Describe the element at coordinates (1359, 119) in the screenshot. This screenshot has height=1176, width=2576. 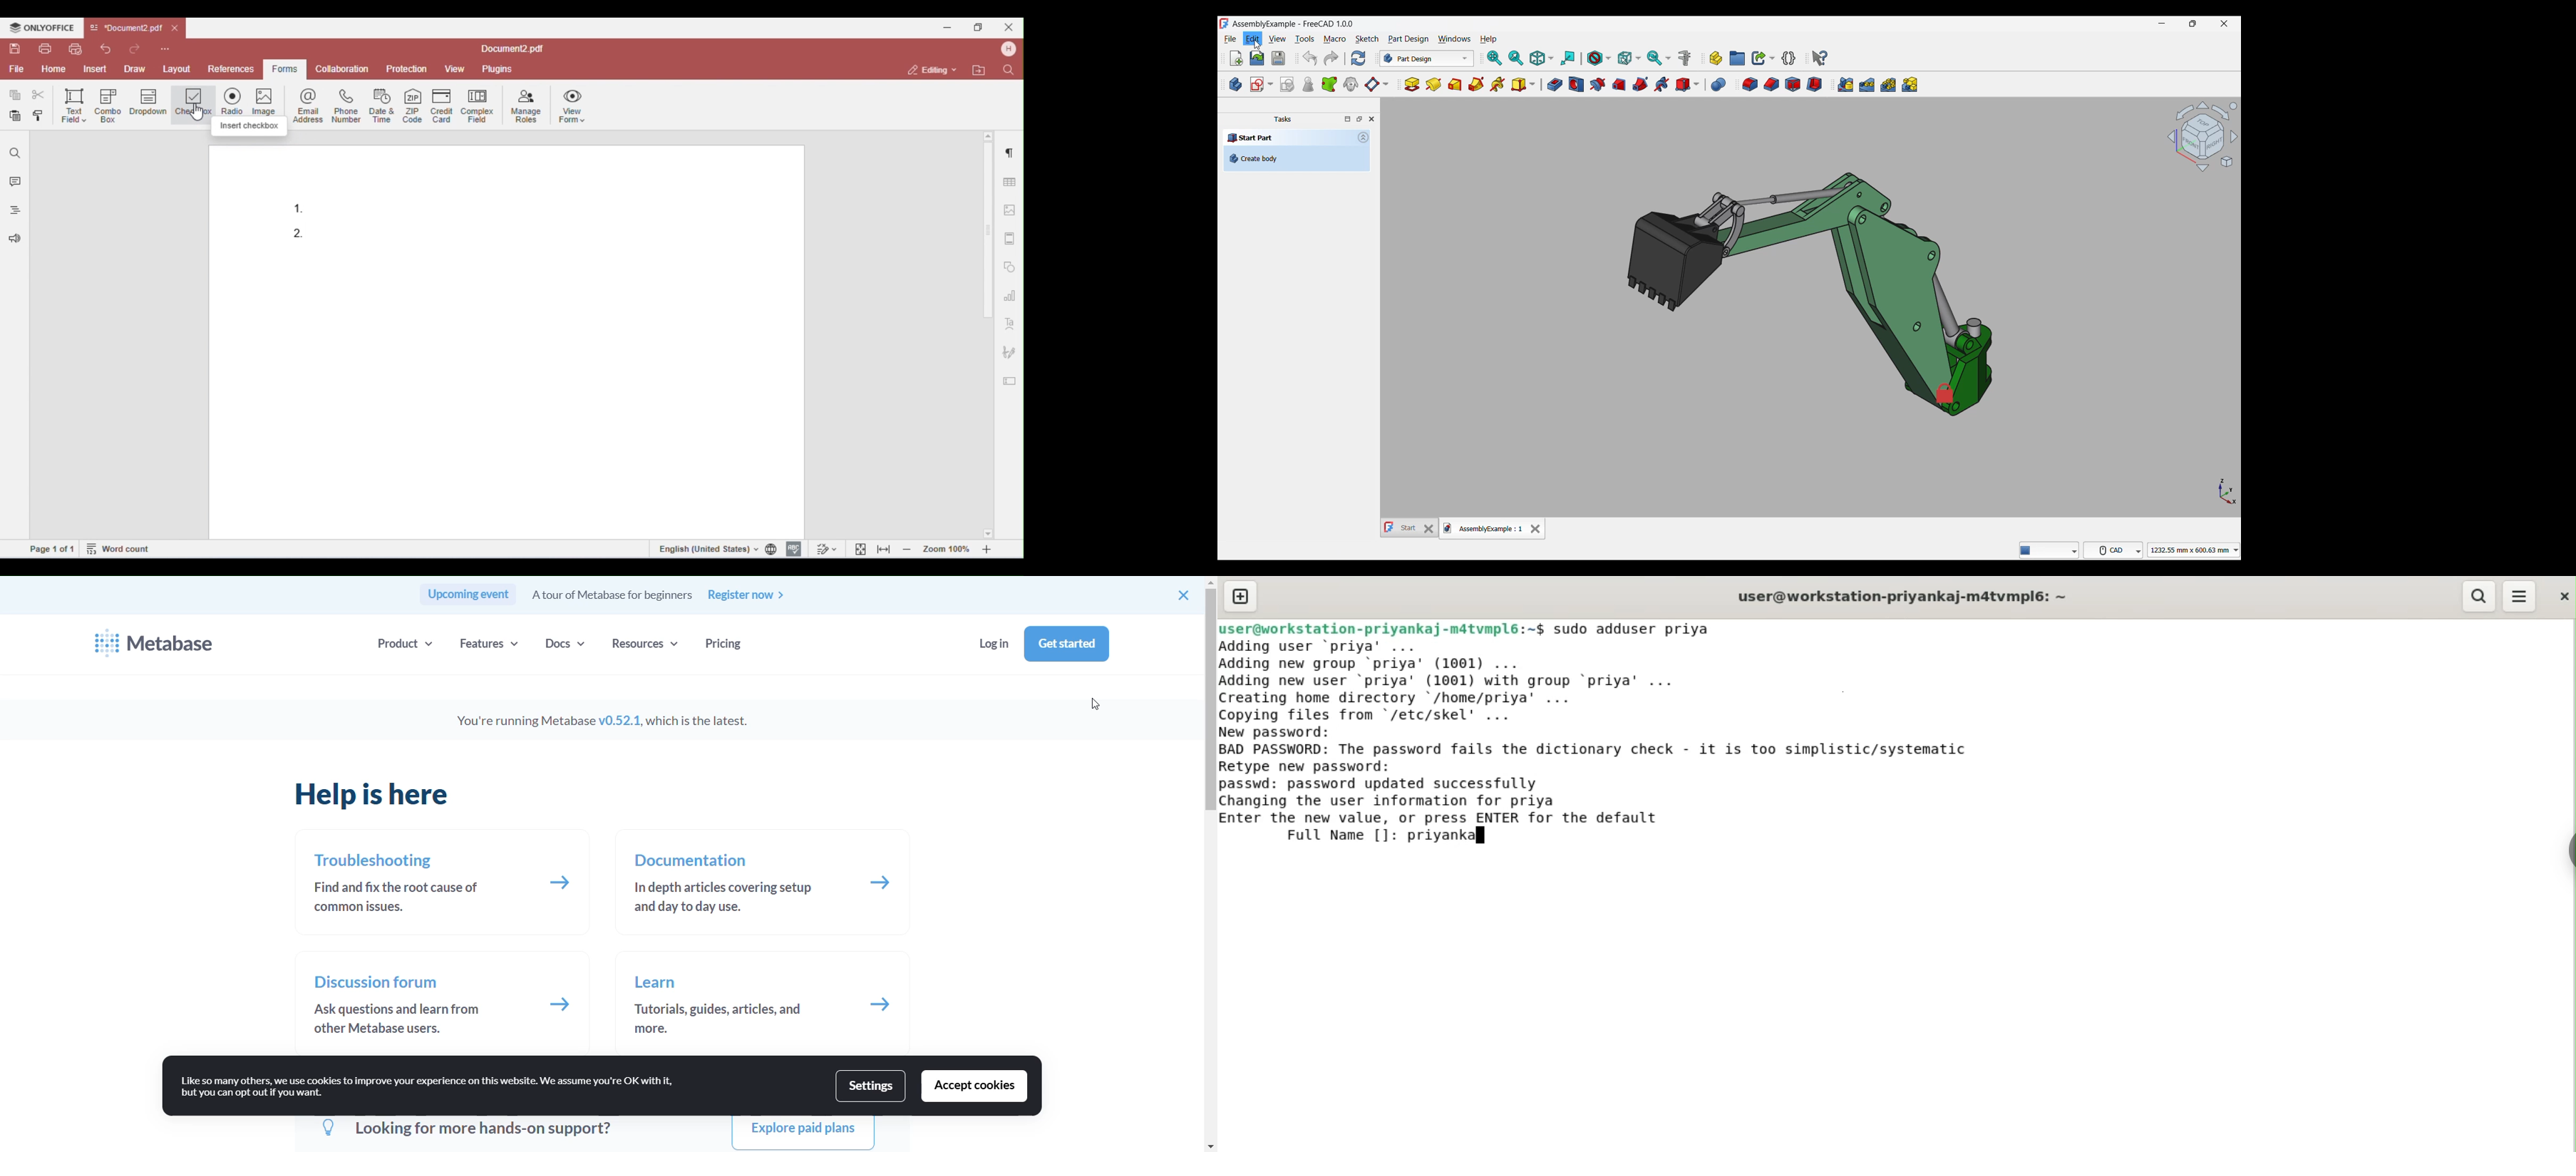
I see `Toggle floating window` at that location.